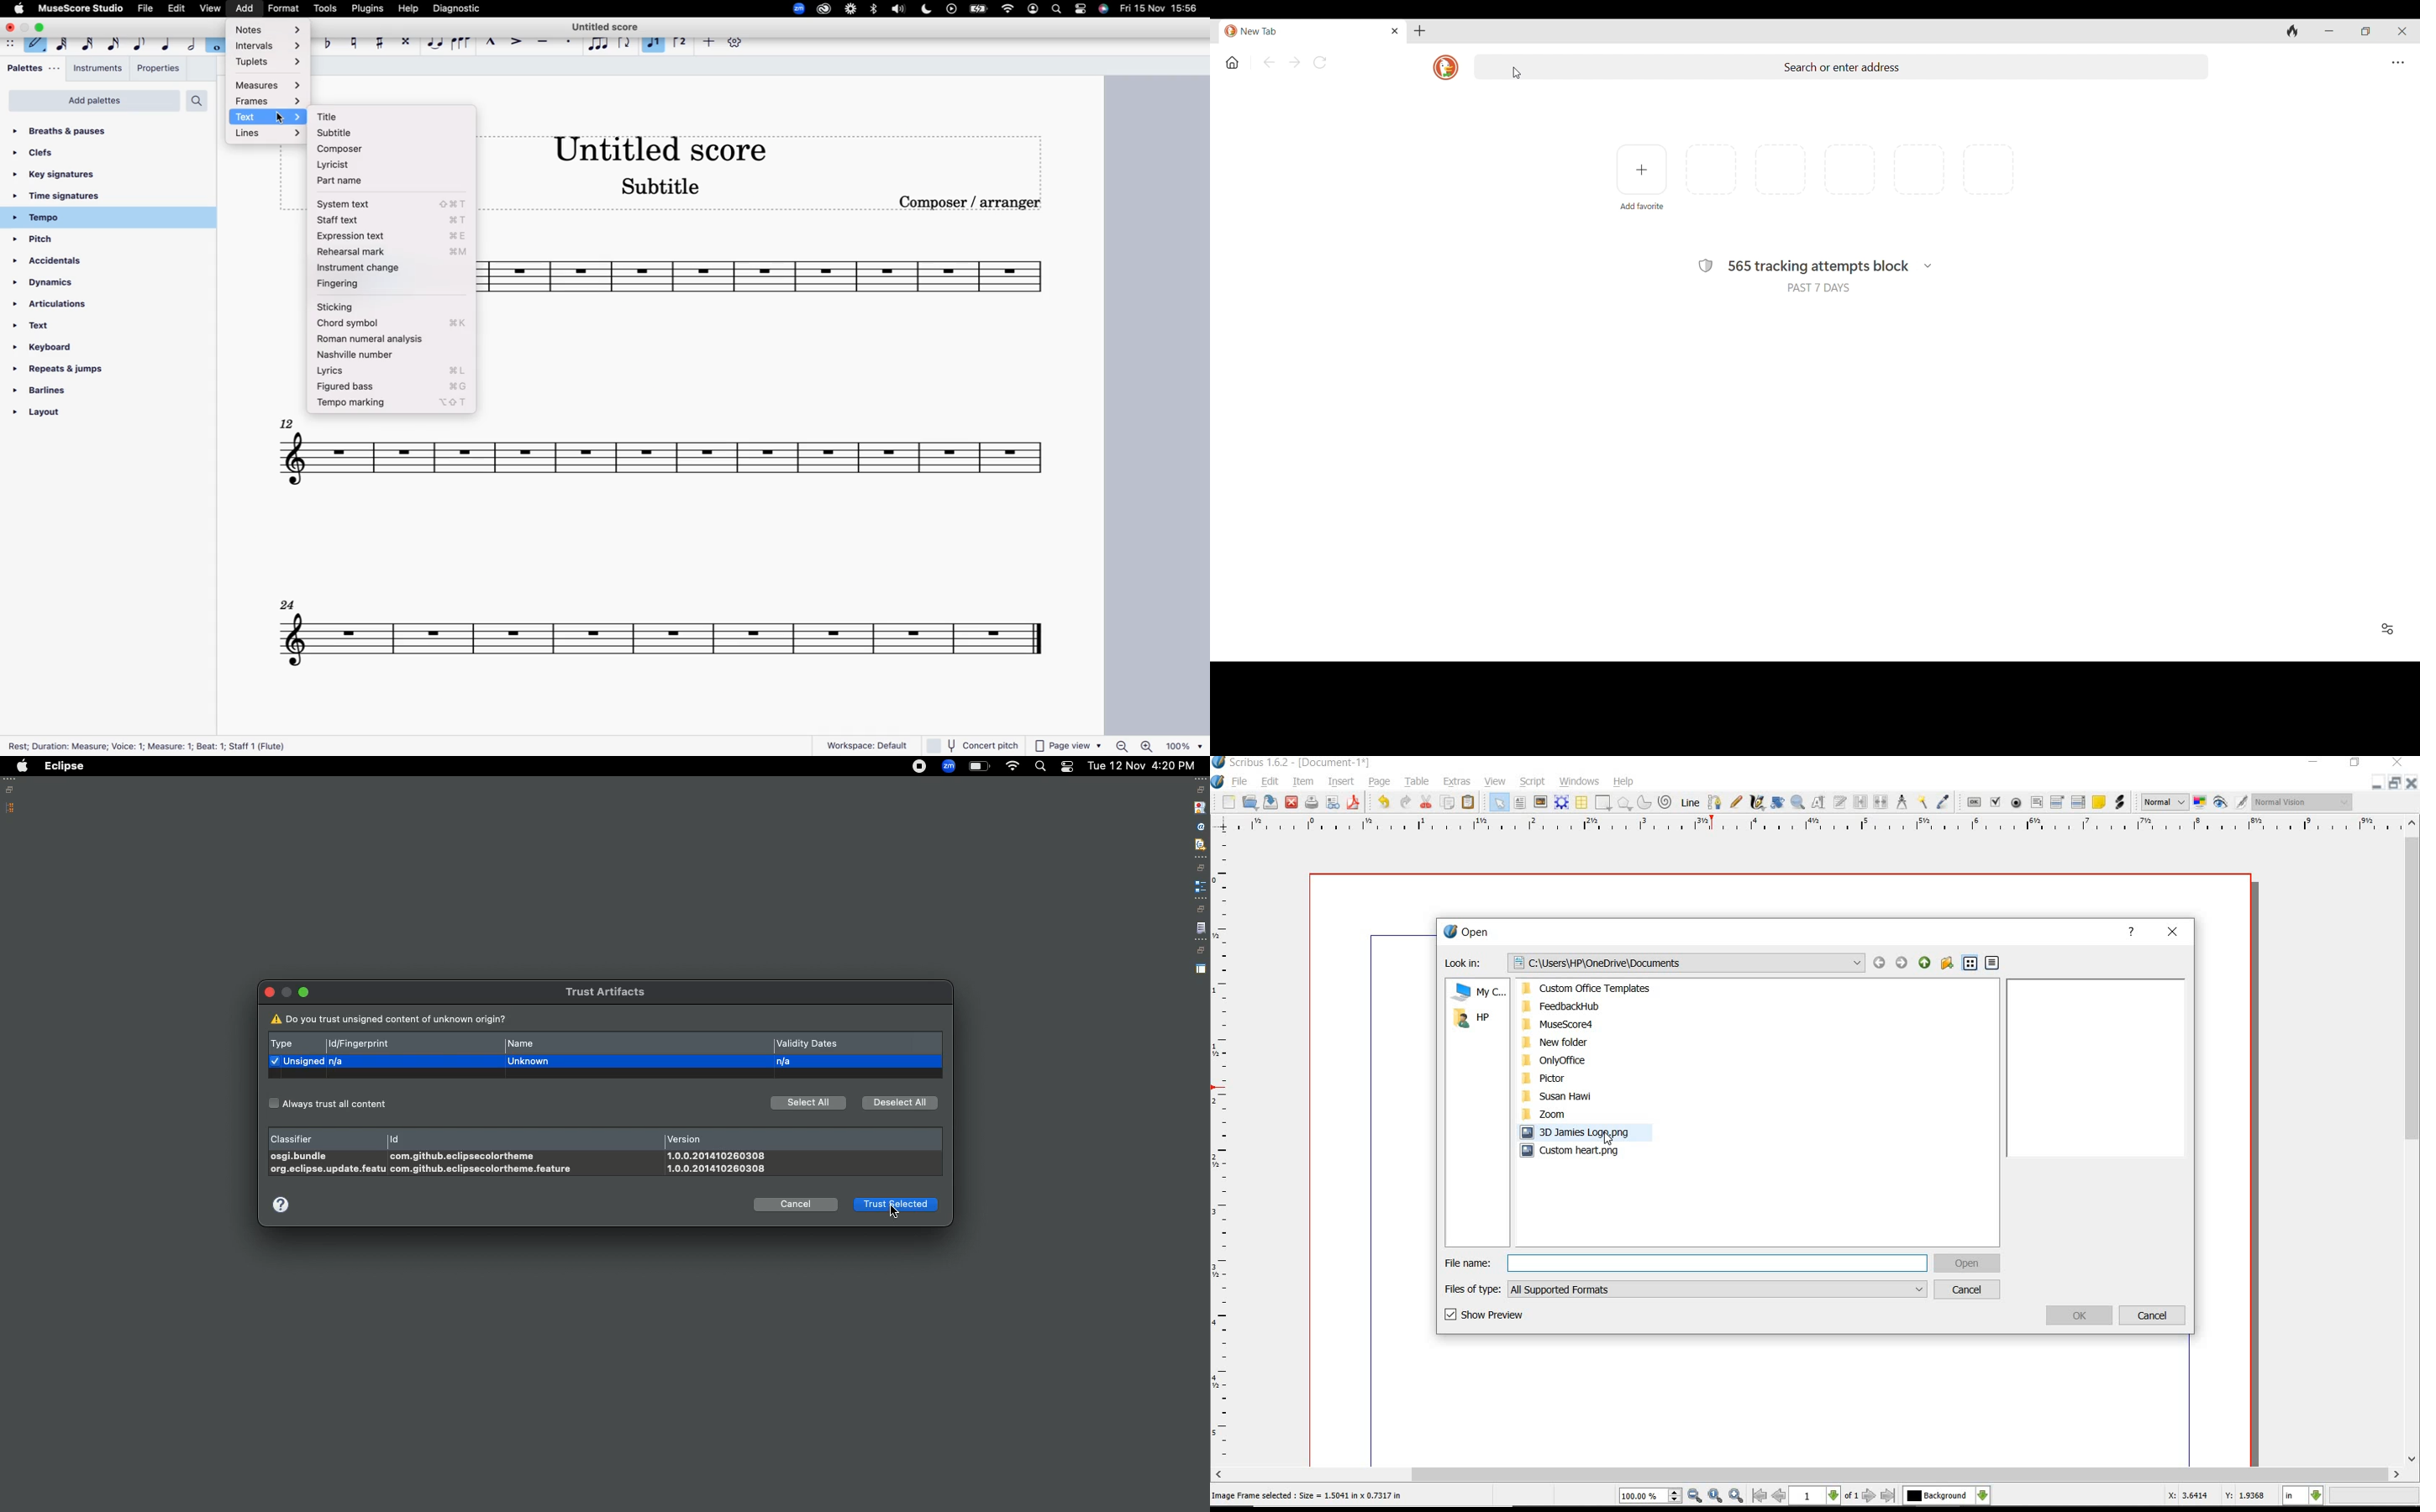 The width and height of the screenshot is (2436, 1512). Describe the element at coordinates (1307, 1495) in the screenshot. I see `Image Frame selected : Size = 1.5041 in x 0.7317 in` at that location.